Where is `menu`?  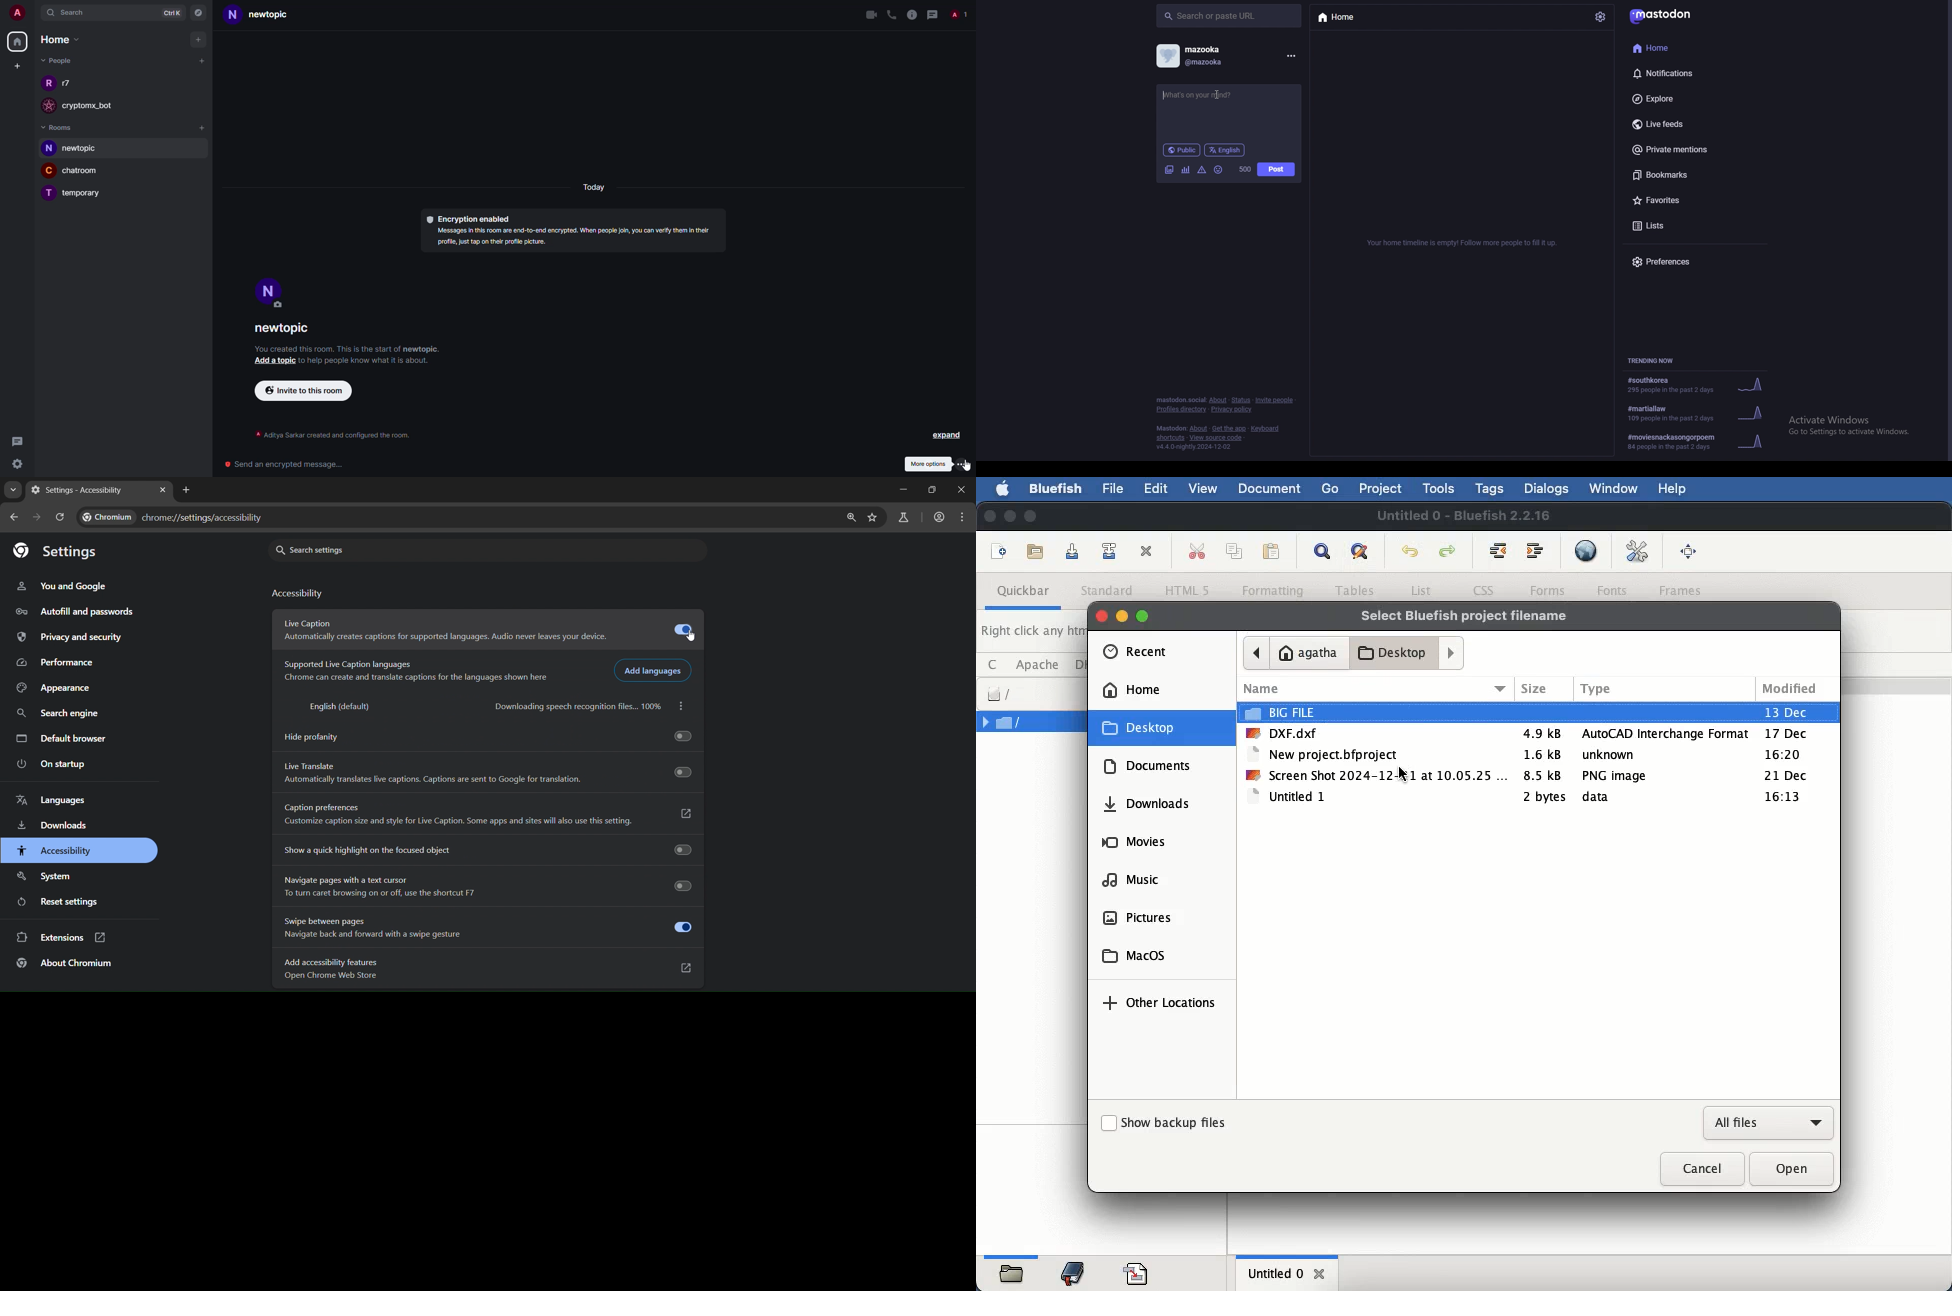 menu is located at coordinates (962, 517).